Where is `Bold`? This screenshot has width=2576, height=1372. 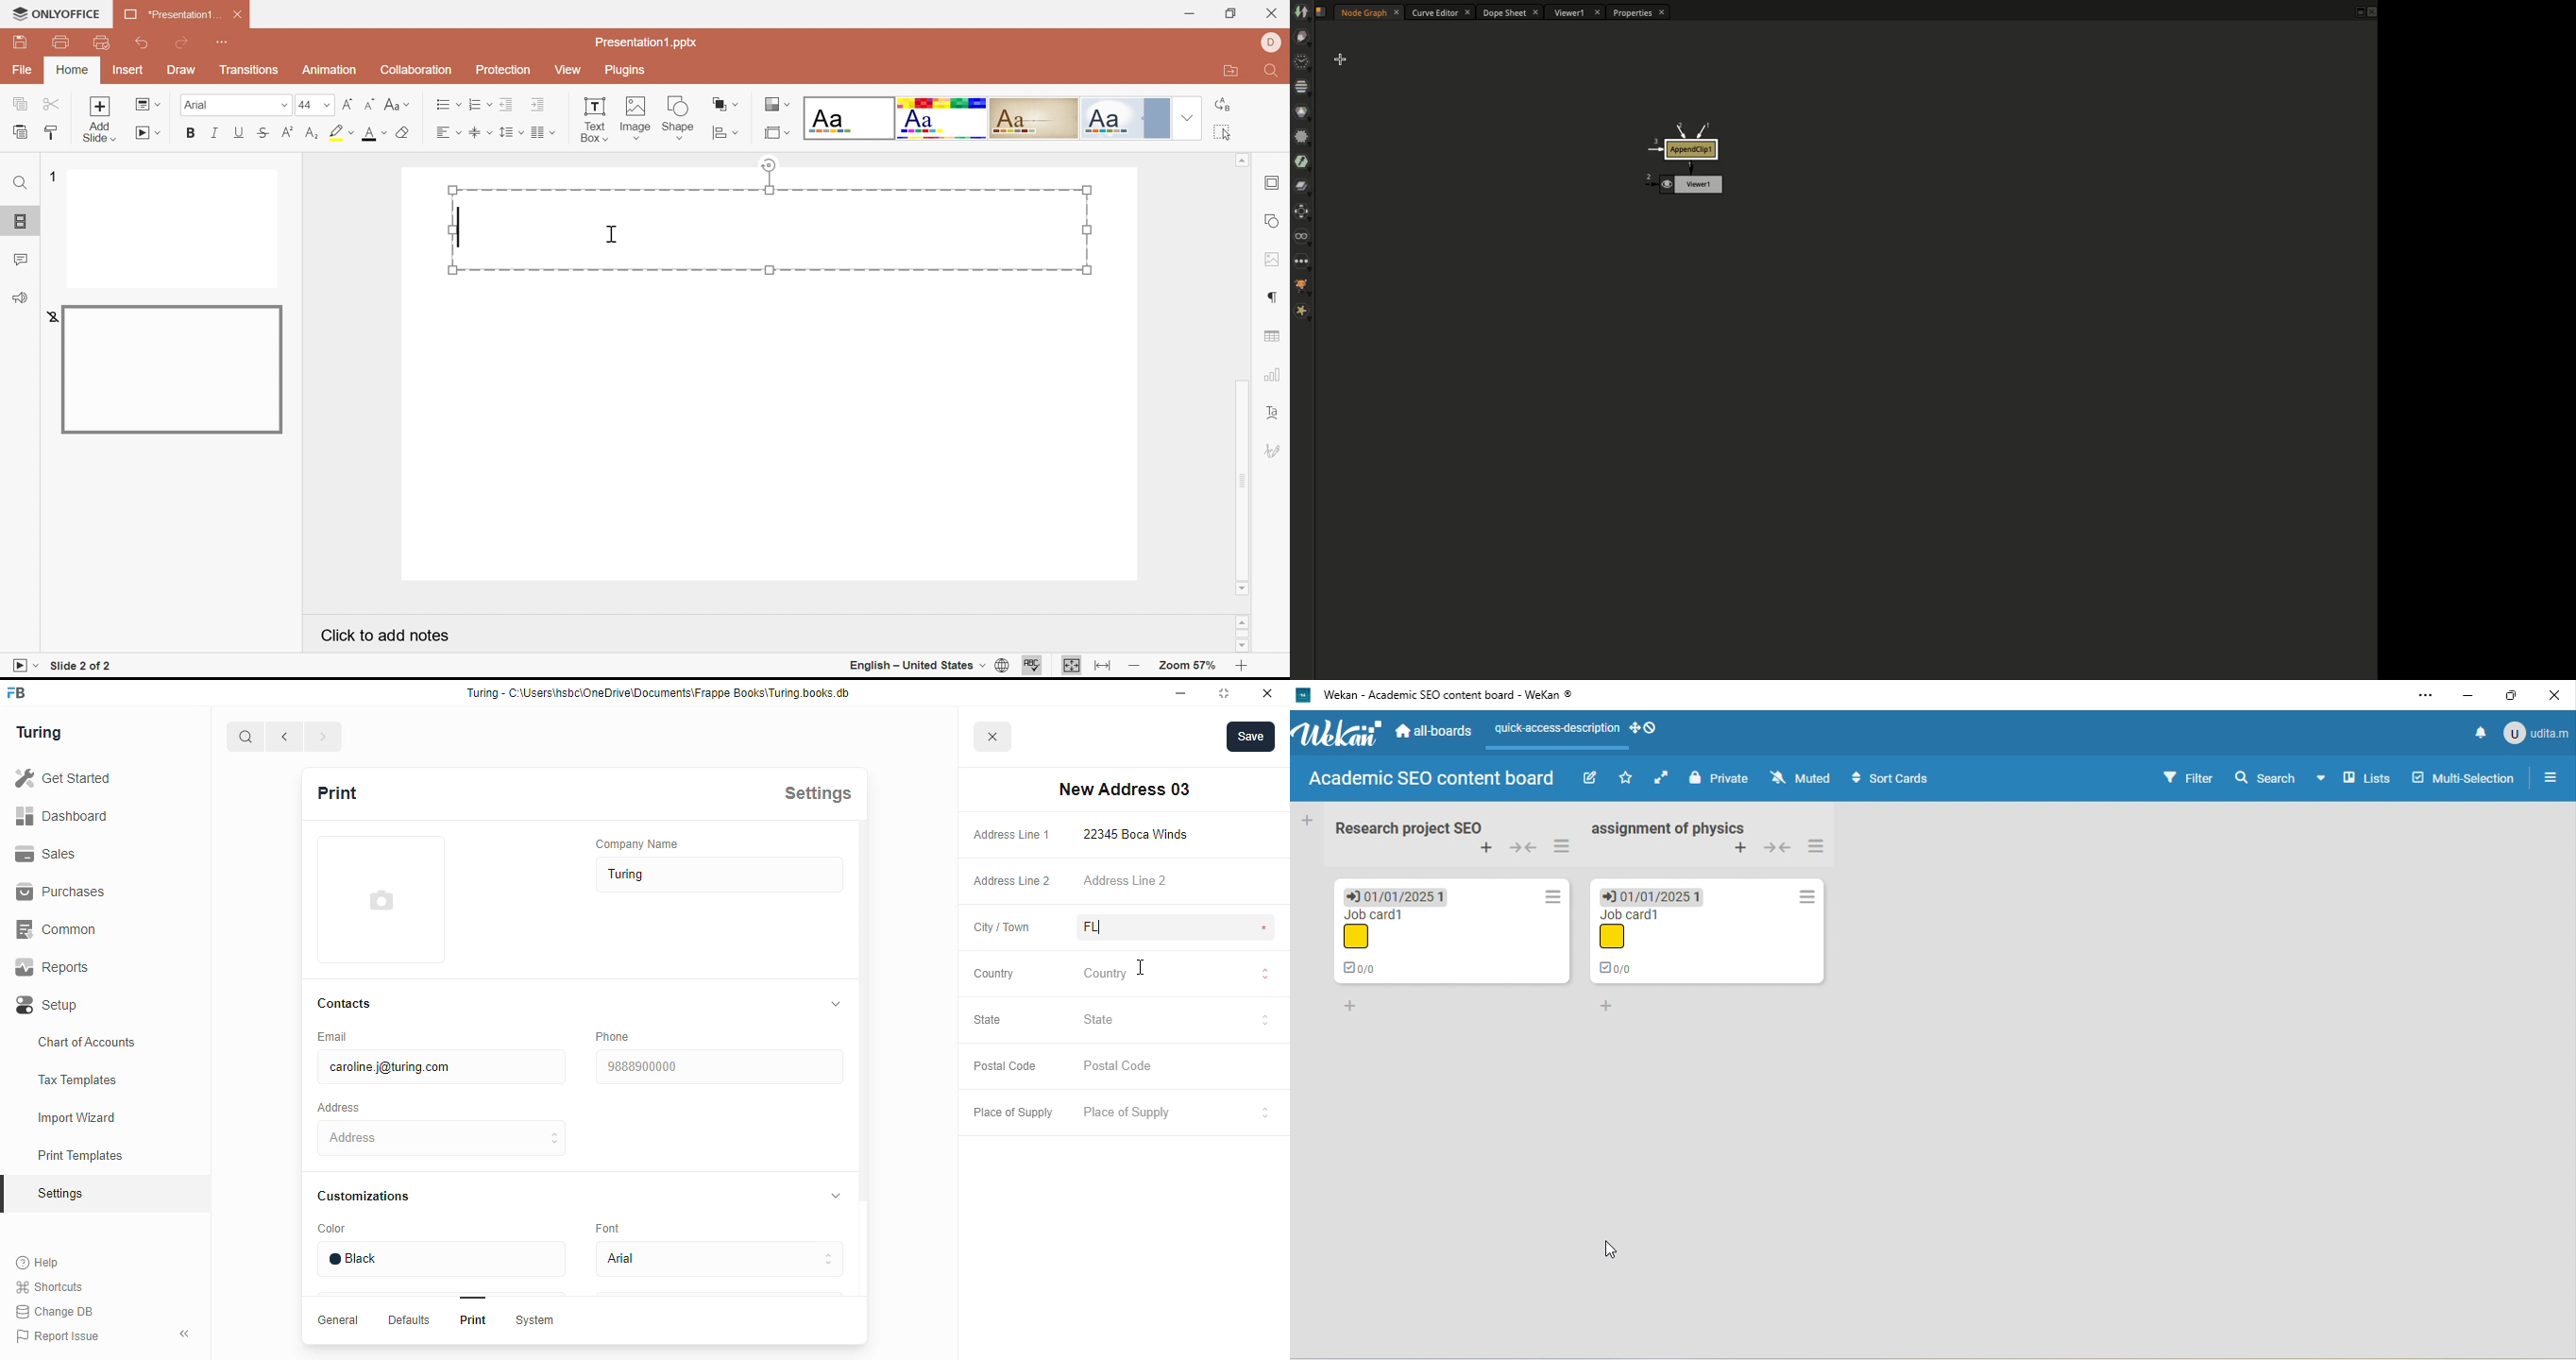 Bold is located at coordinates (193, 134).